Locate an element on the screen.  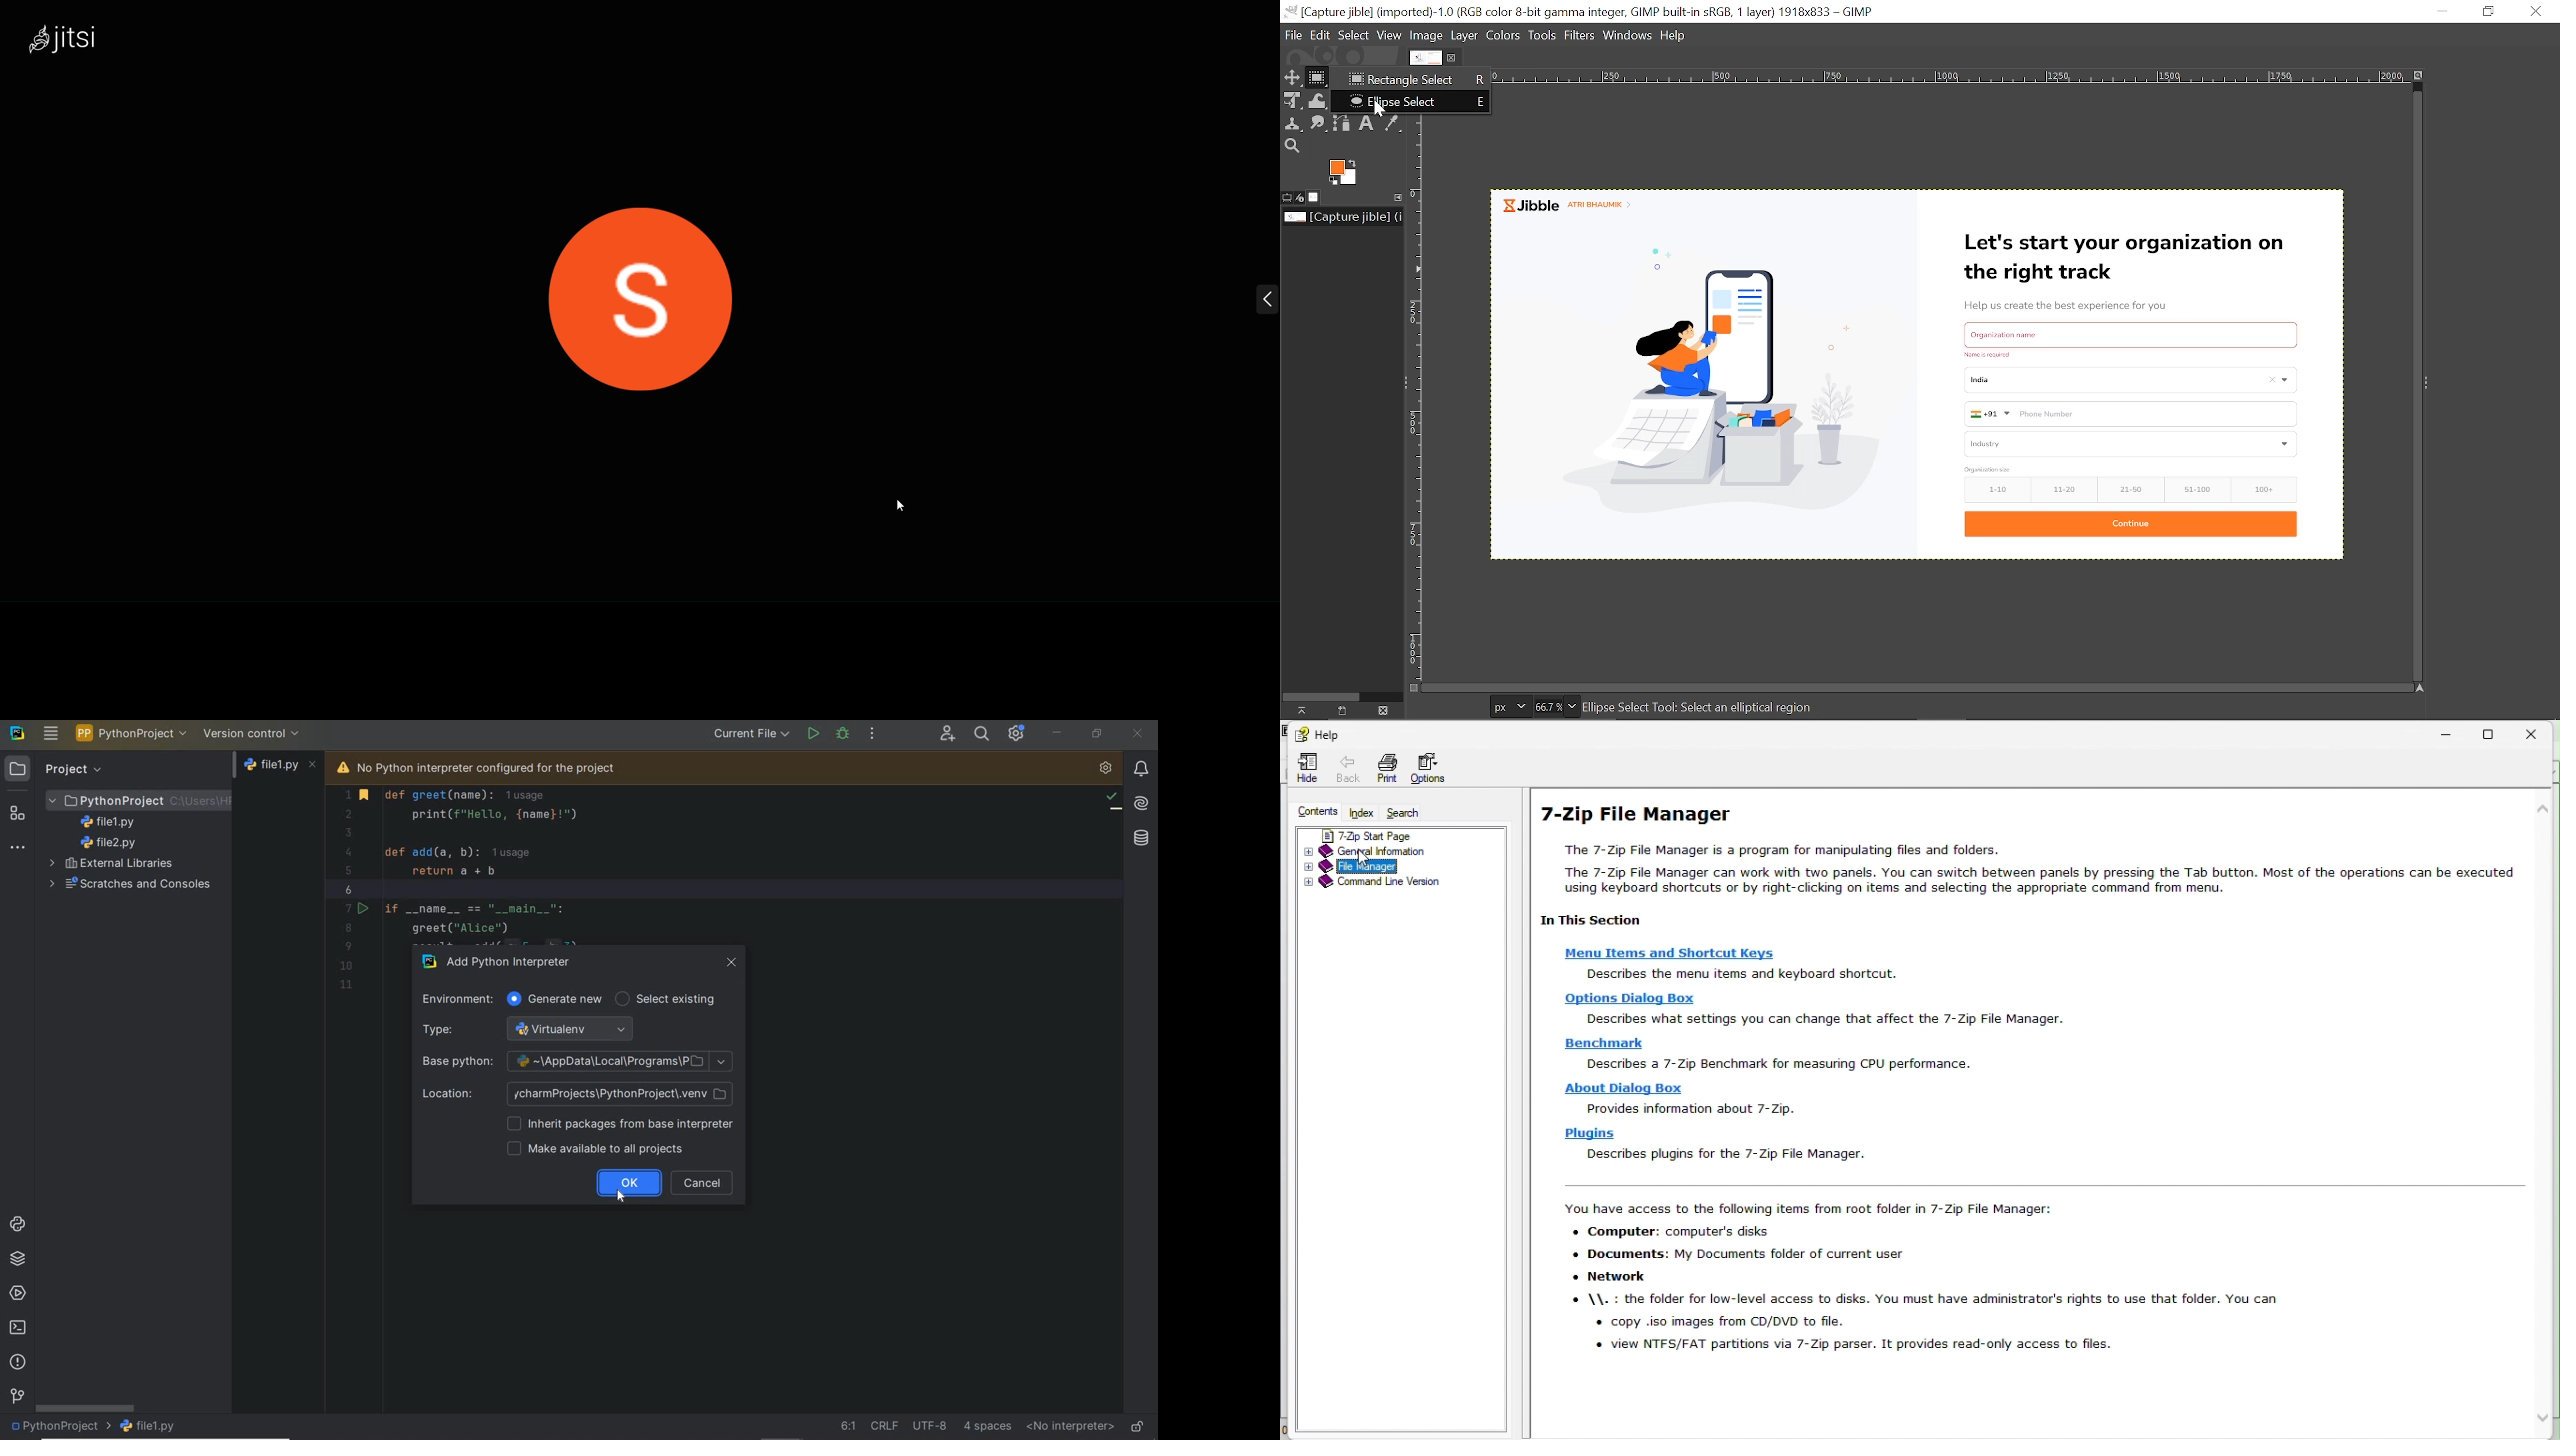
Sidebar menu is located at coordinates (1400, 381).